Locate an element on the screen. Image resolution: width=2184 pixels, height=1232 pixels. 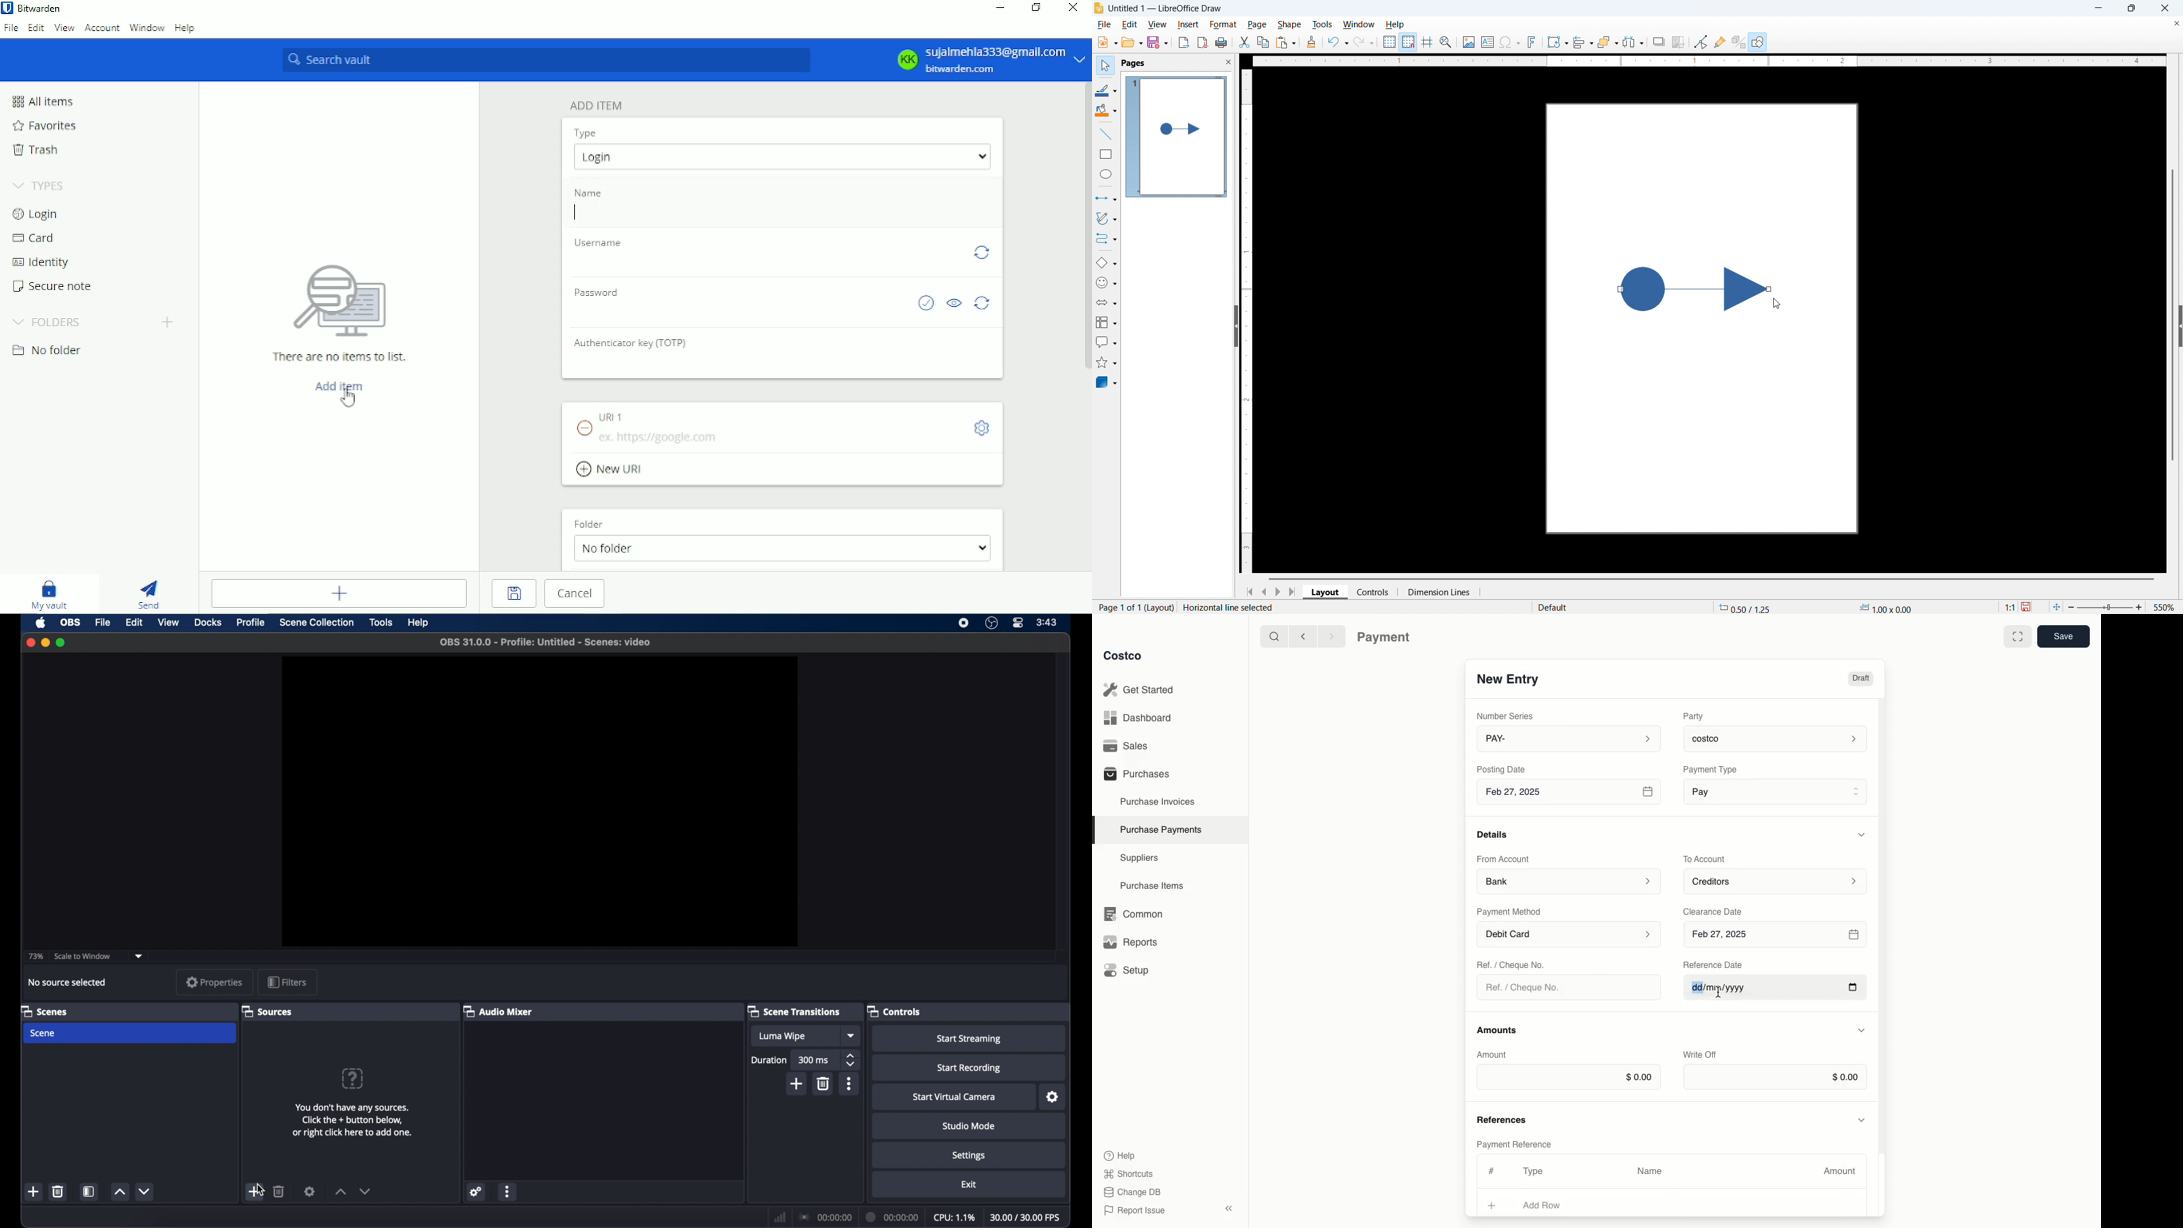
Posting Date is located at coordinates (1503, 768).